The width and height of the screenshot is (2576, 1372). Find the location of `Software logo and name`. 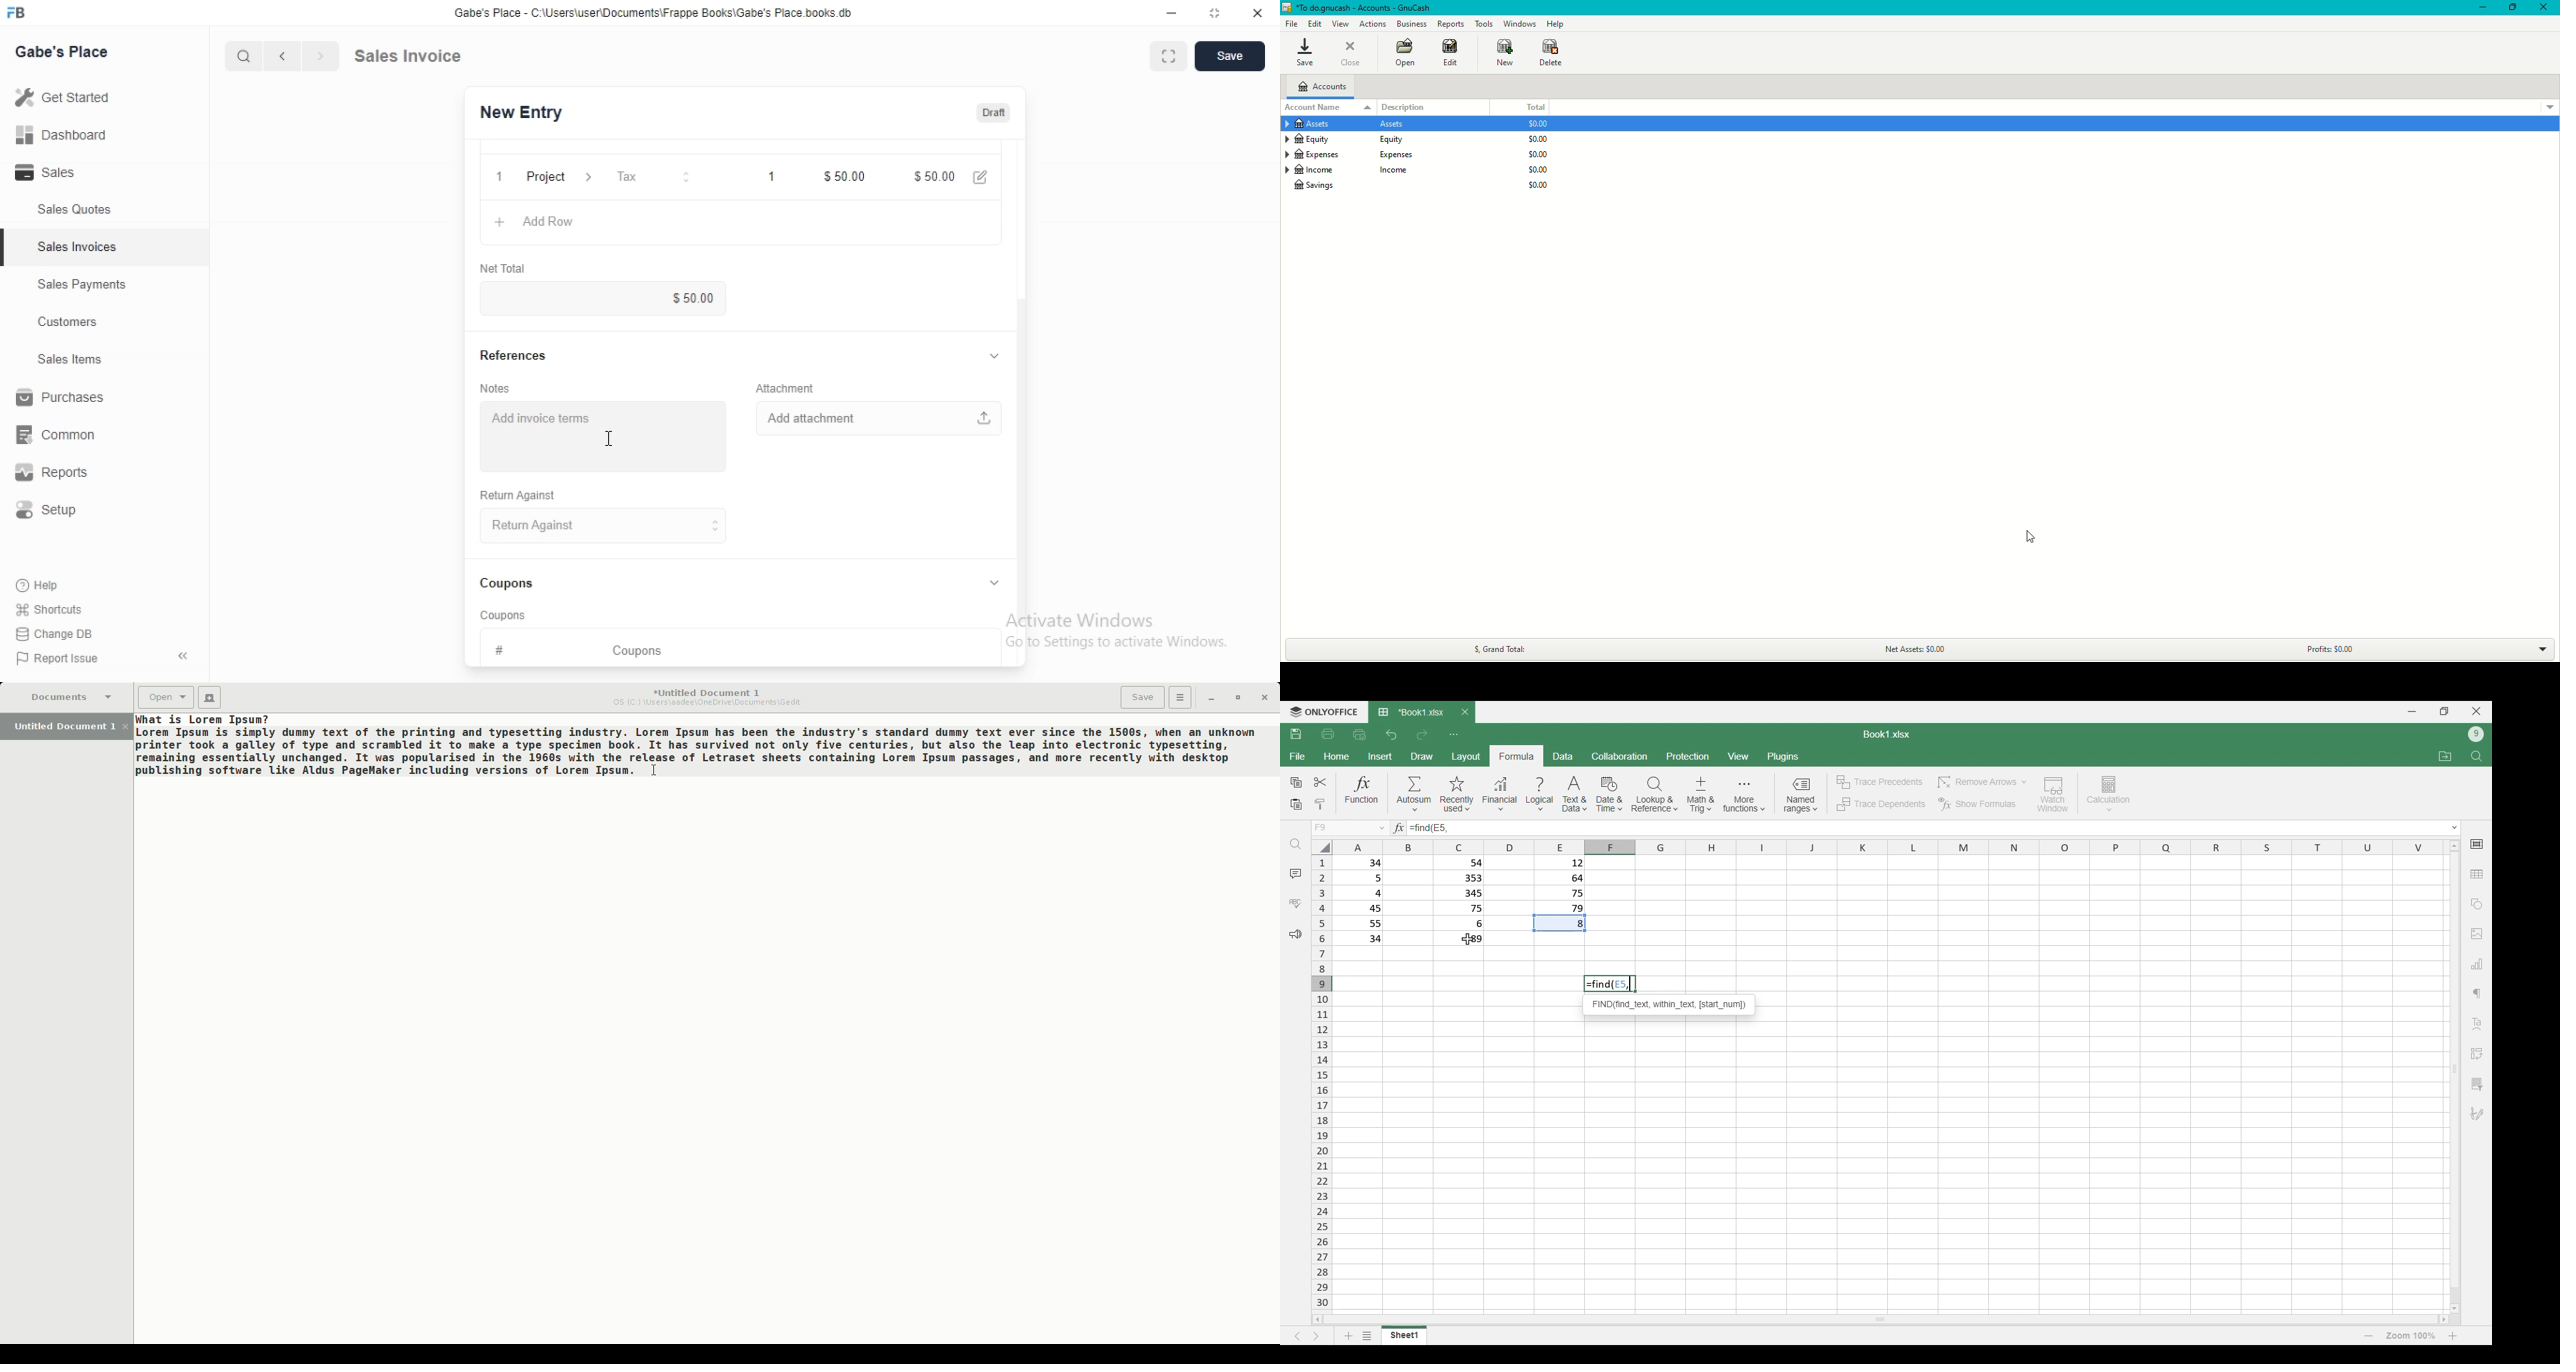

Software logo and name is located at coordinates (1323, 712).